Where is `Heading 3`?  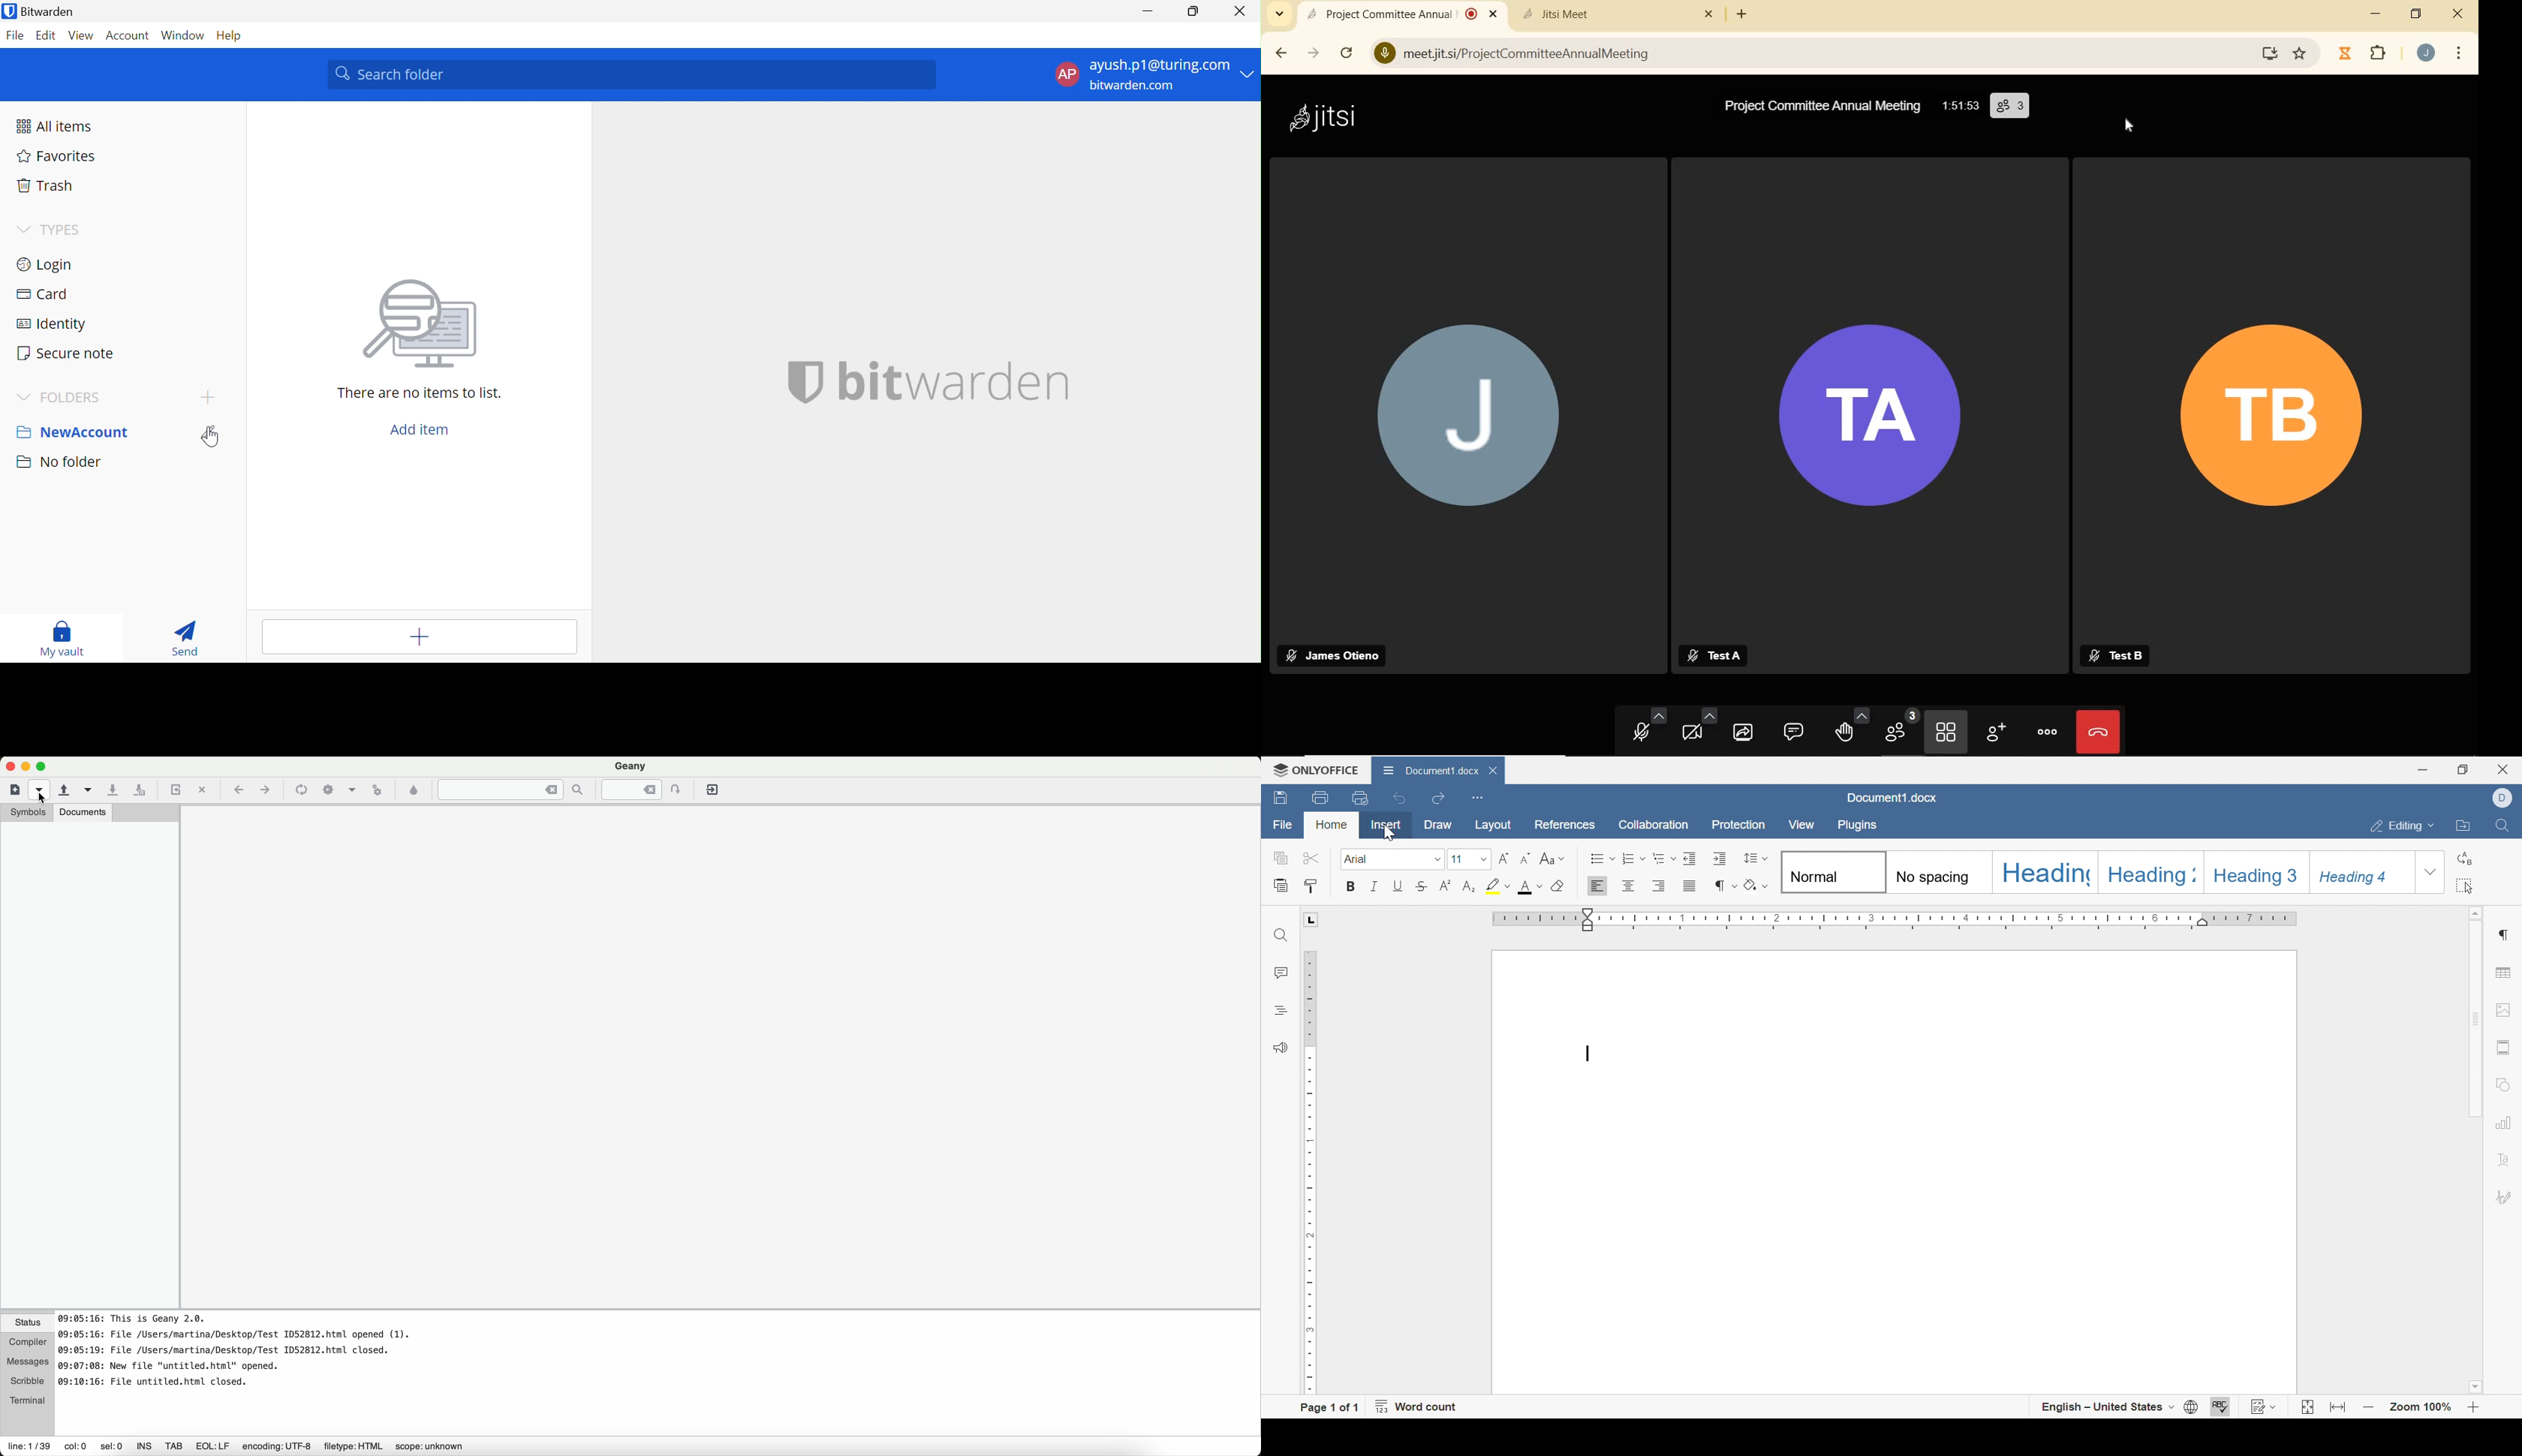
Heading 3 is located at coordinates (2255, 873).